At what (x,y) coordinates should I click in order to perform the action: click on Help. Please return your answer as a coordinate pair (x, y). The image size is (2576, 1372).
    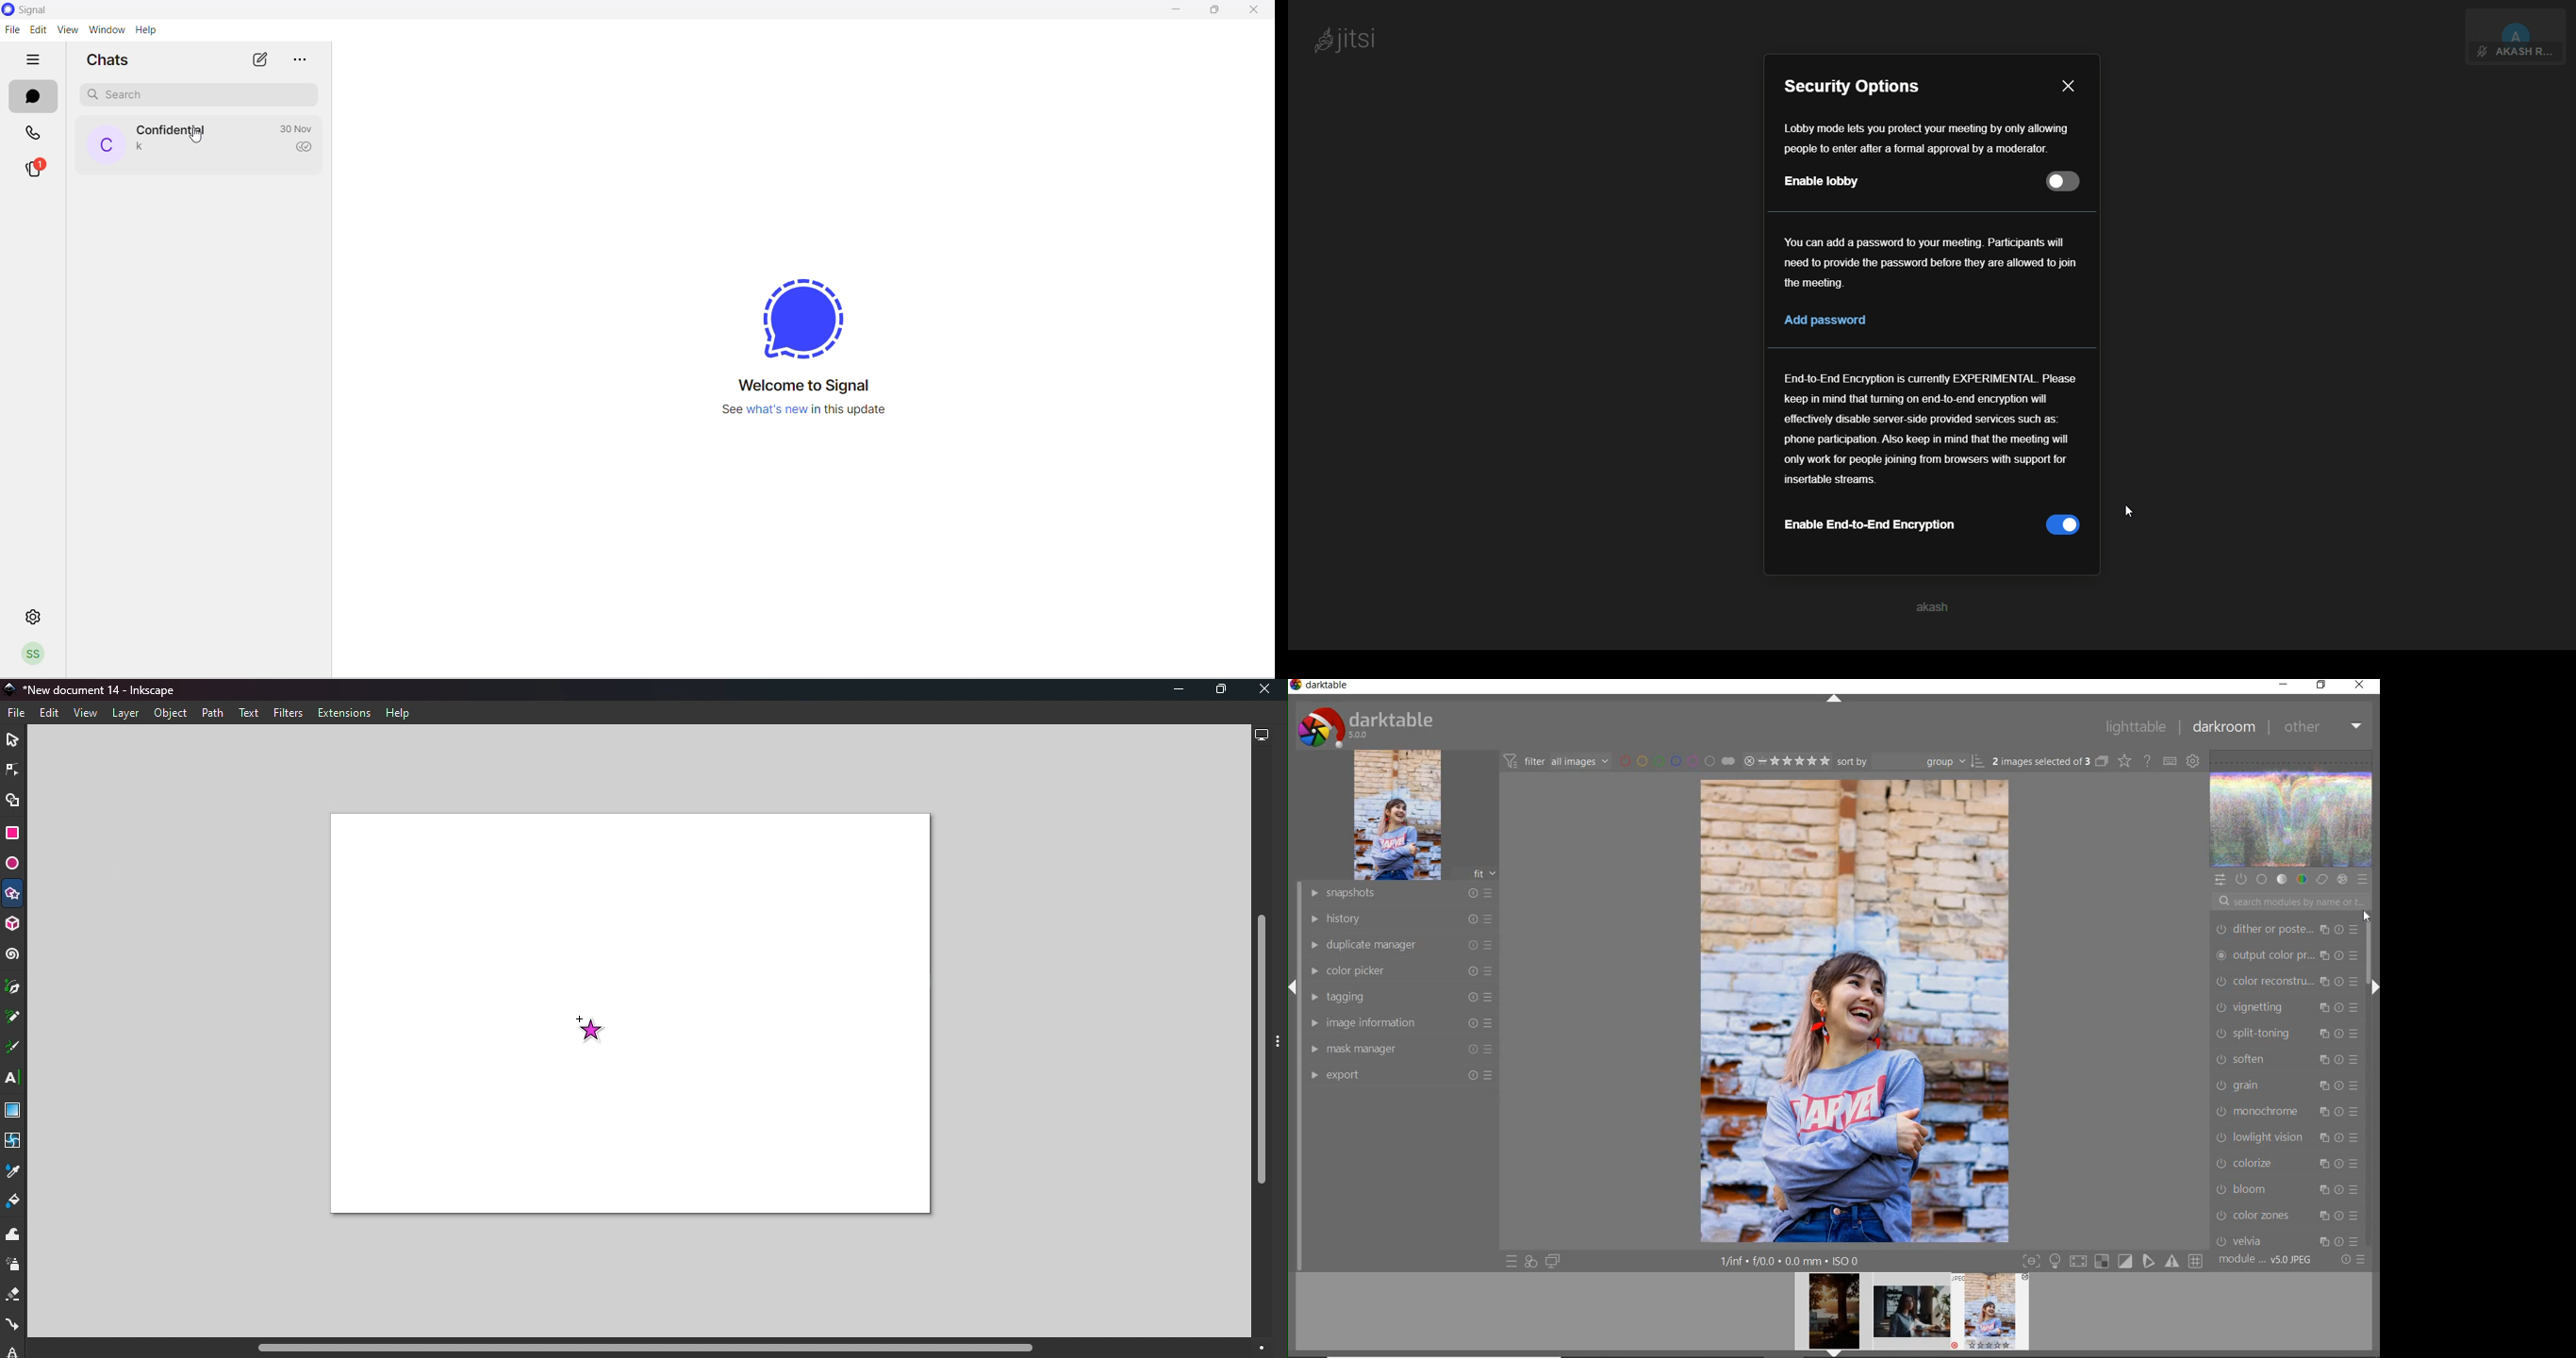
    Looking at the image, I should click on (400, 714).